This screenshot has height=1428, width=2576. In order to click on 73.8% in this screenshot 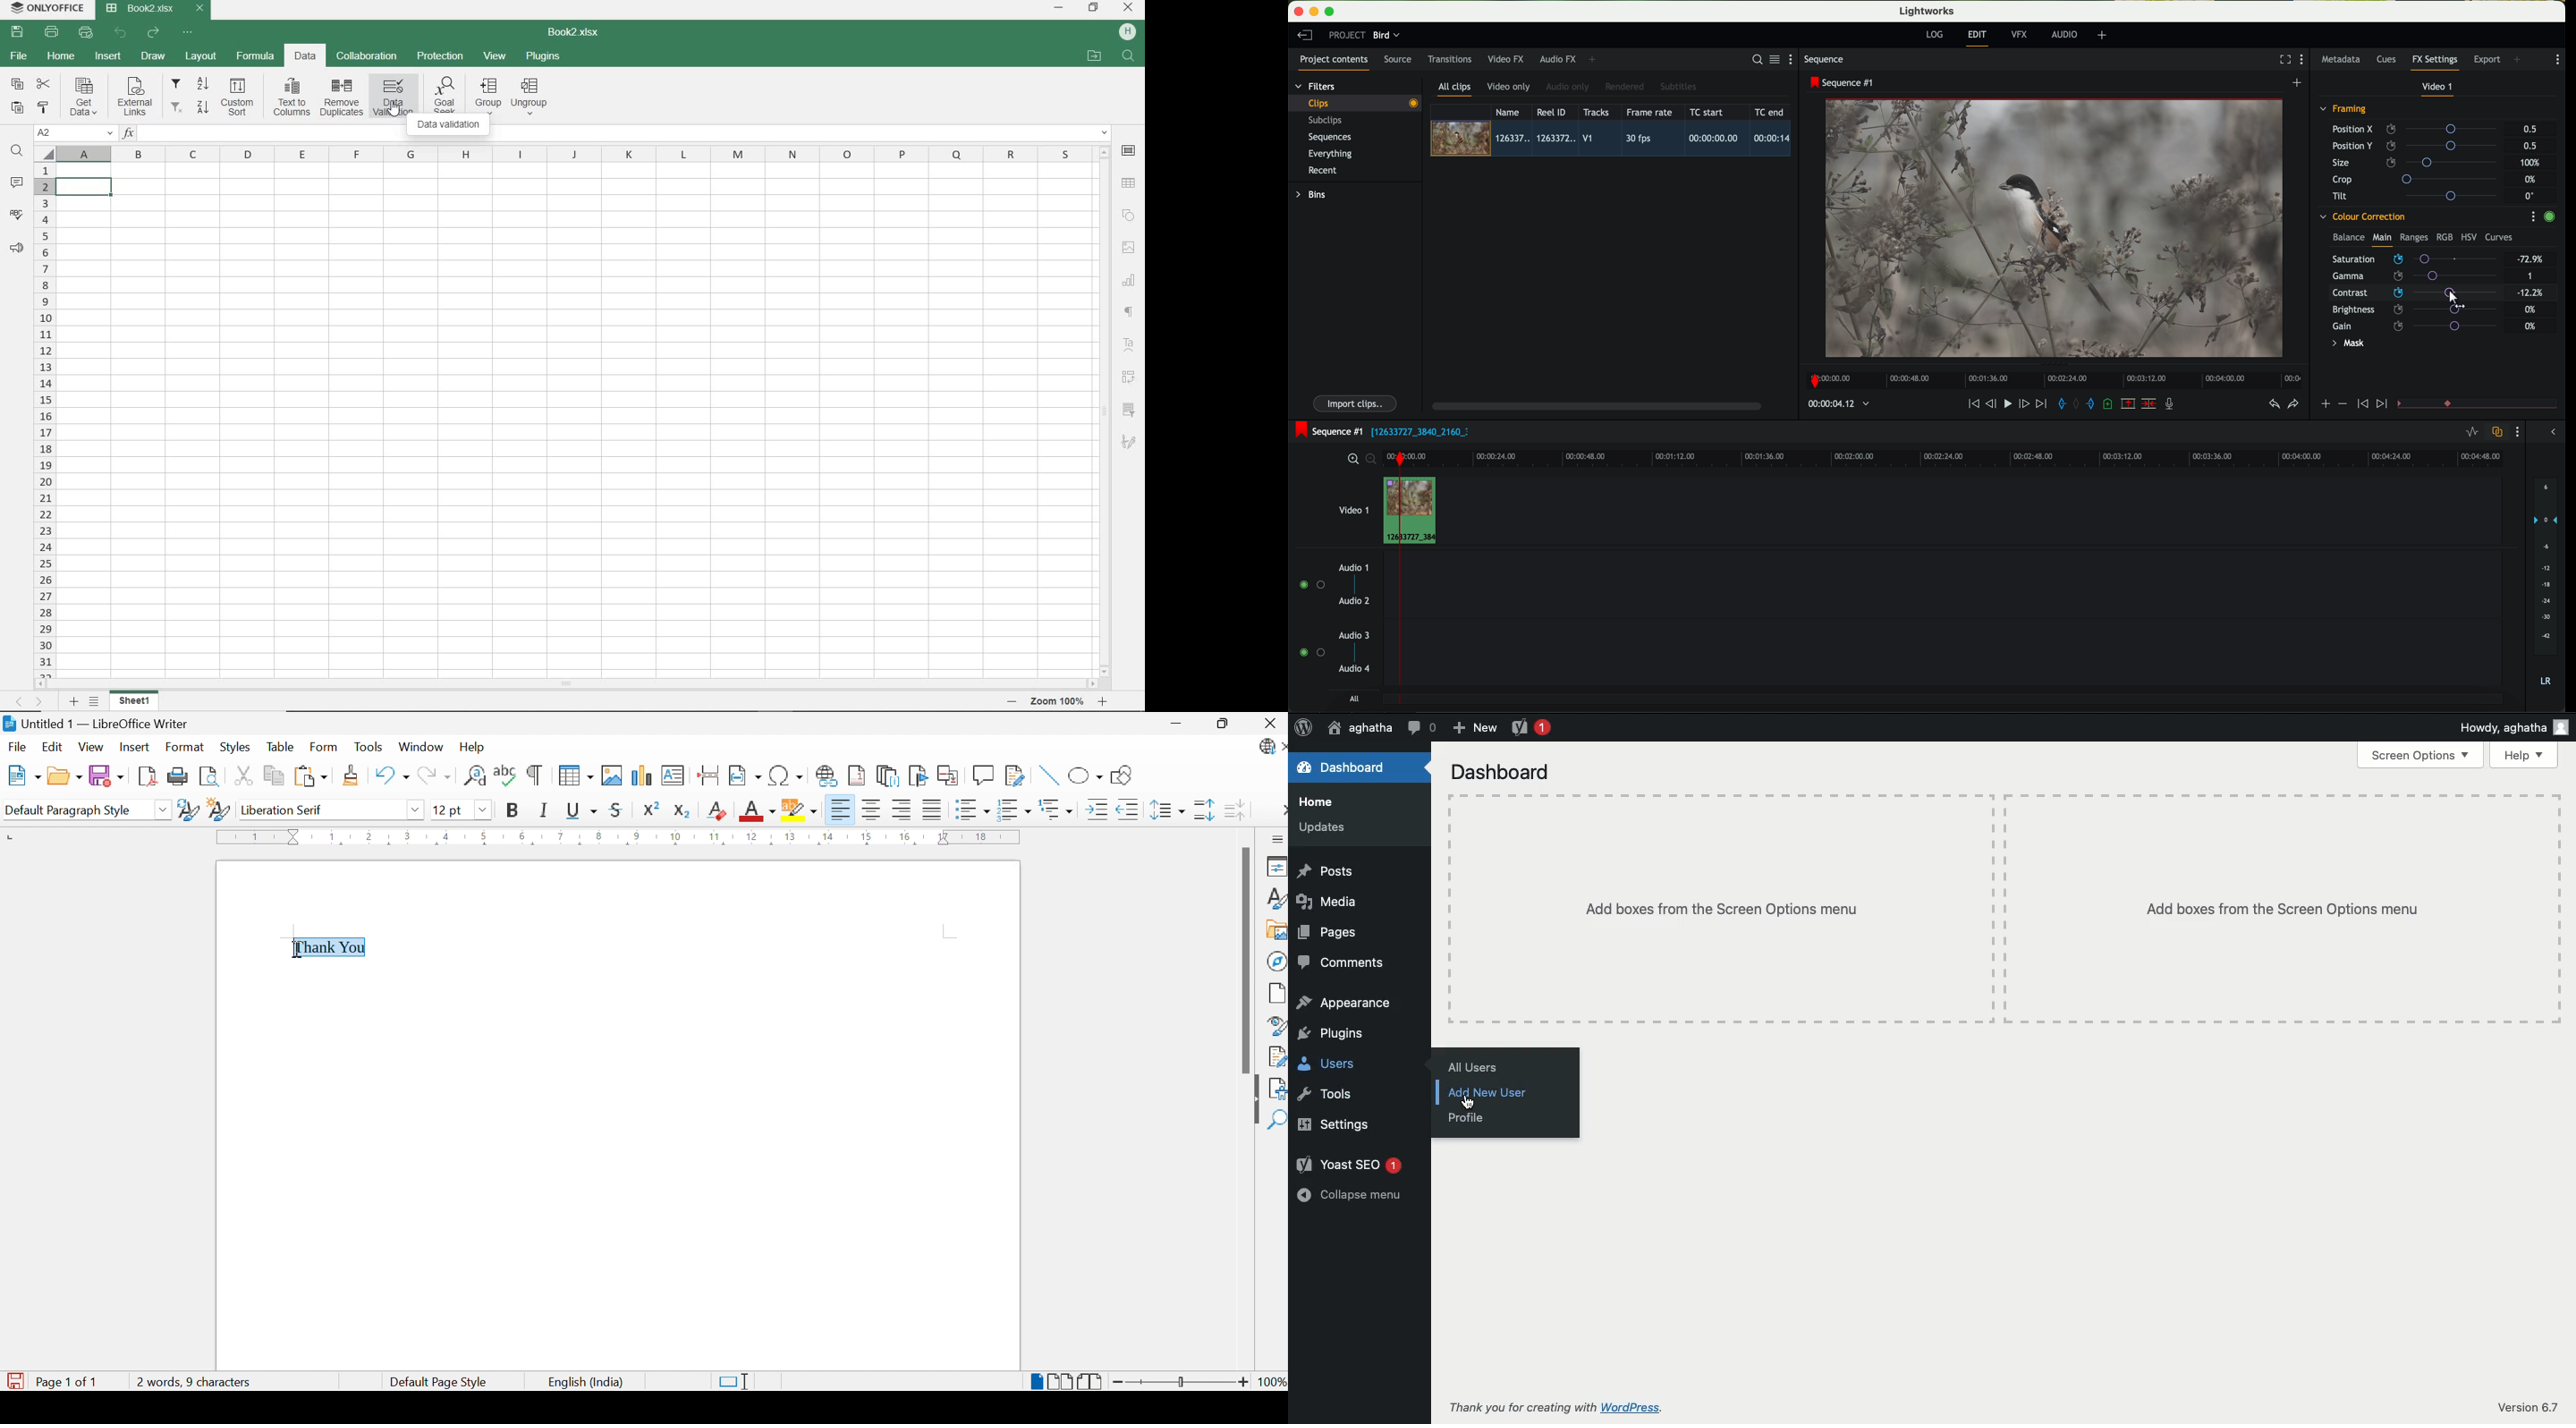, I will do `click(2531, 260)`.